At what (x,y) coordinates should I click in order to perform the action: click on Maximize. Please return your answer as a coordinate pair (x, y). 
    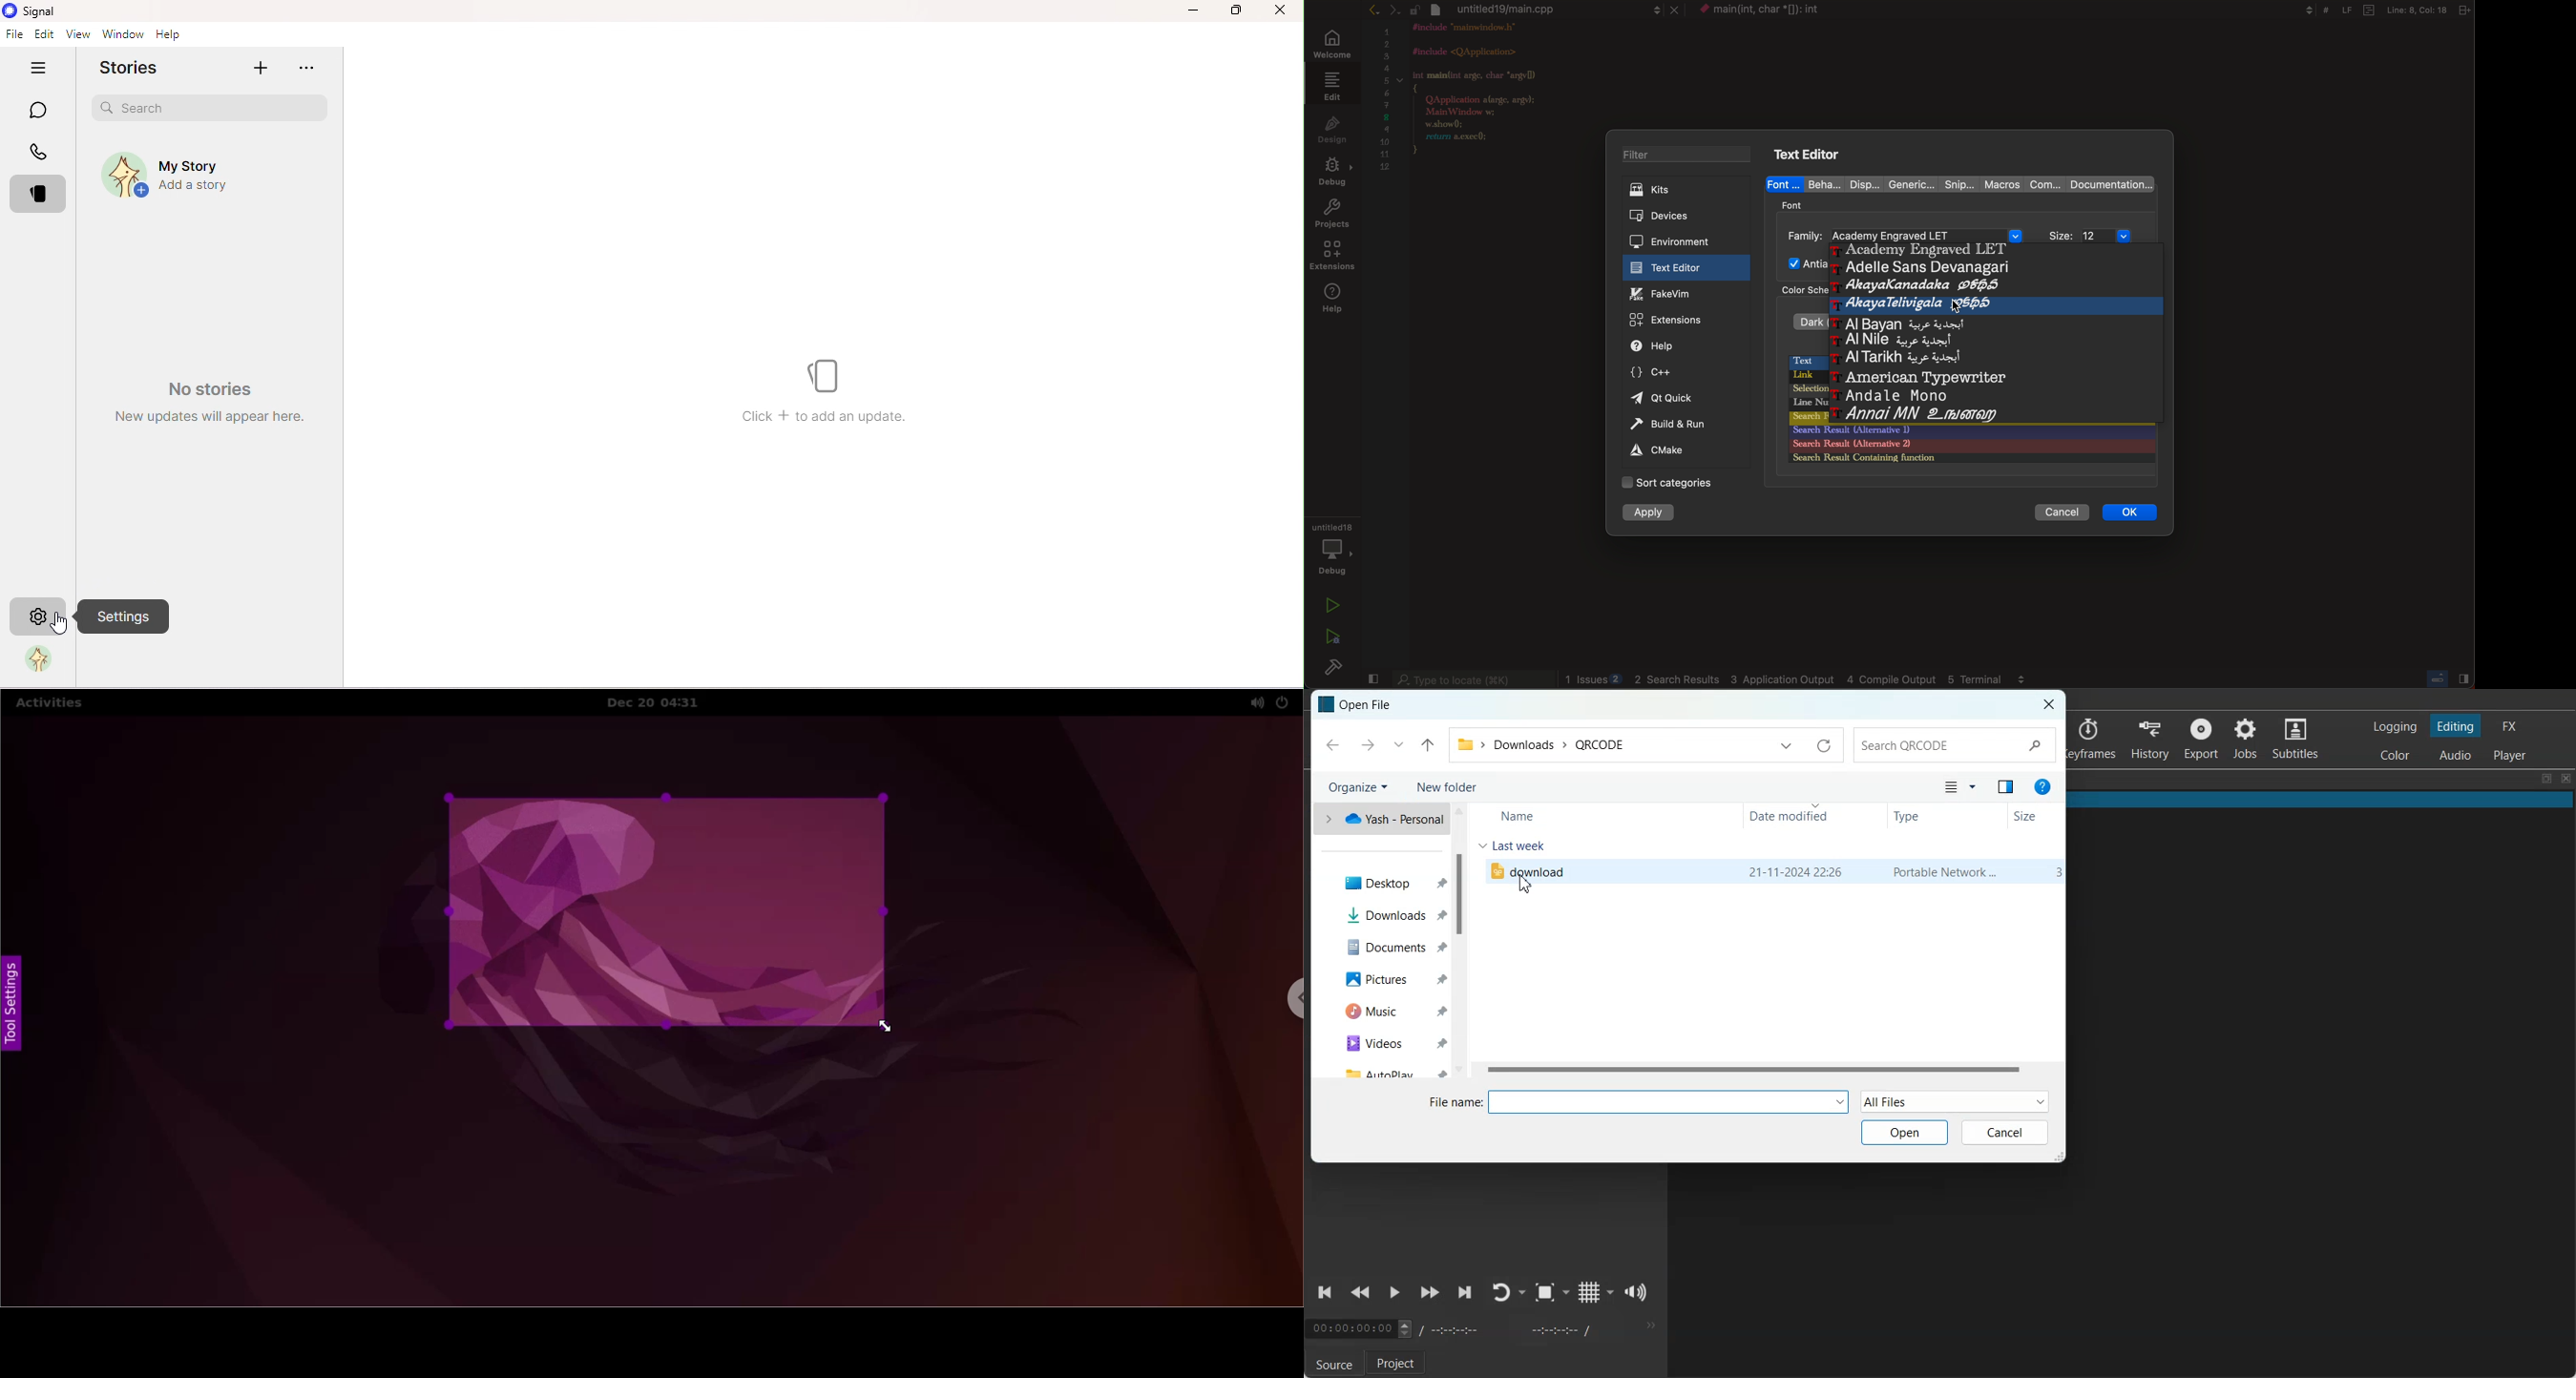
    Looking at the image, I should click on (1238, 11).